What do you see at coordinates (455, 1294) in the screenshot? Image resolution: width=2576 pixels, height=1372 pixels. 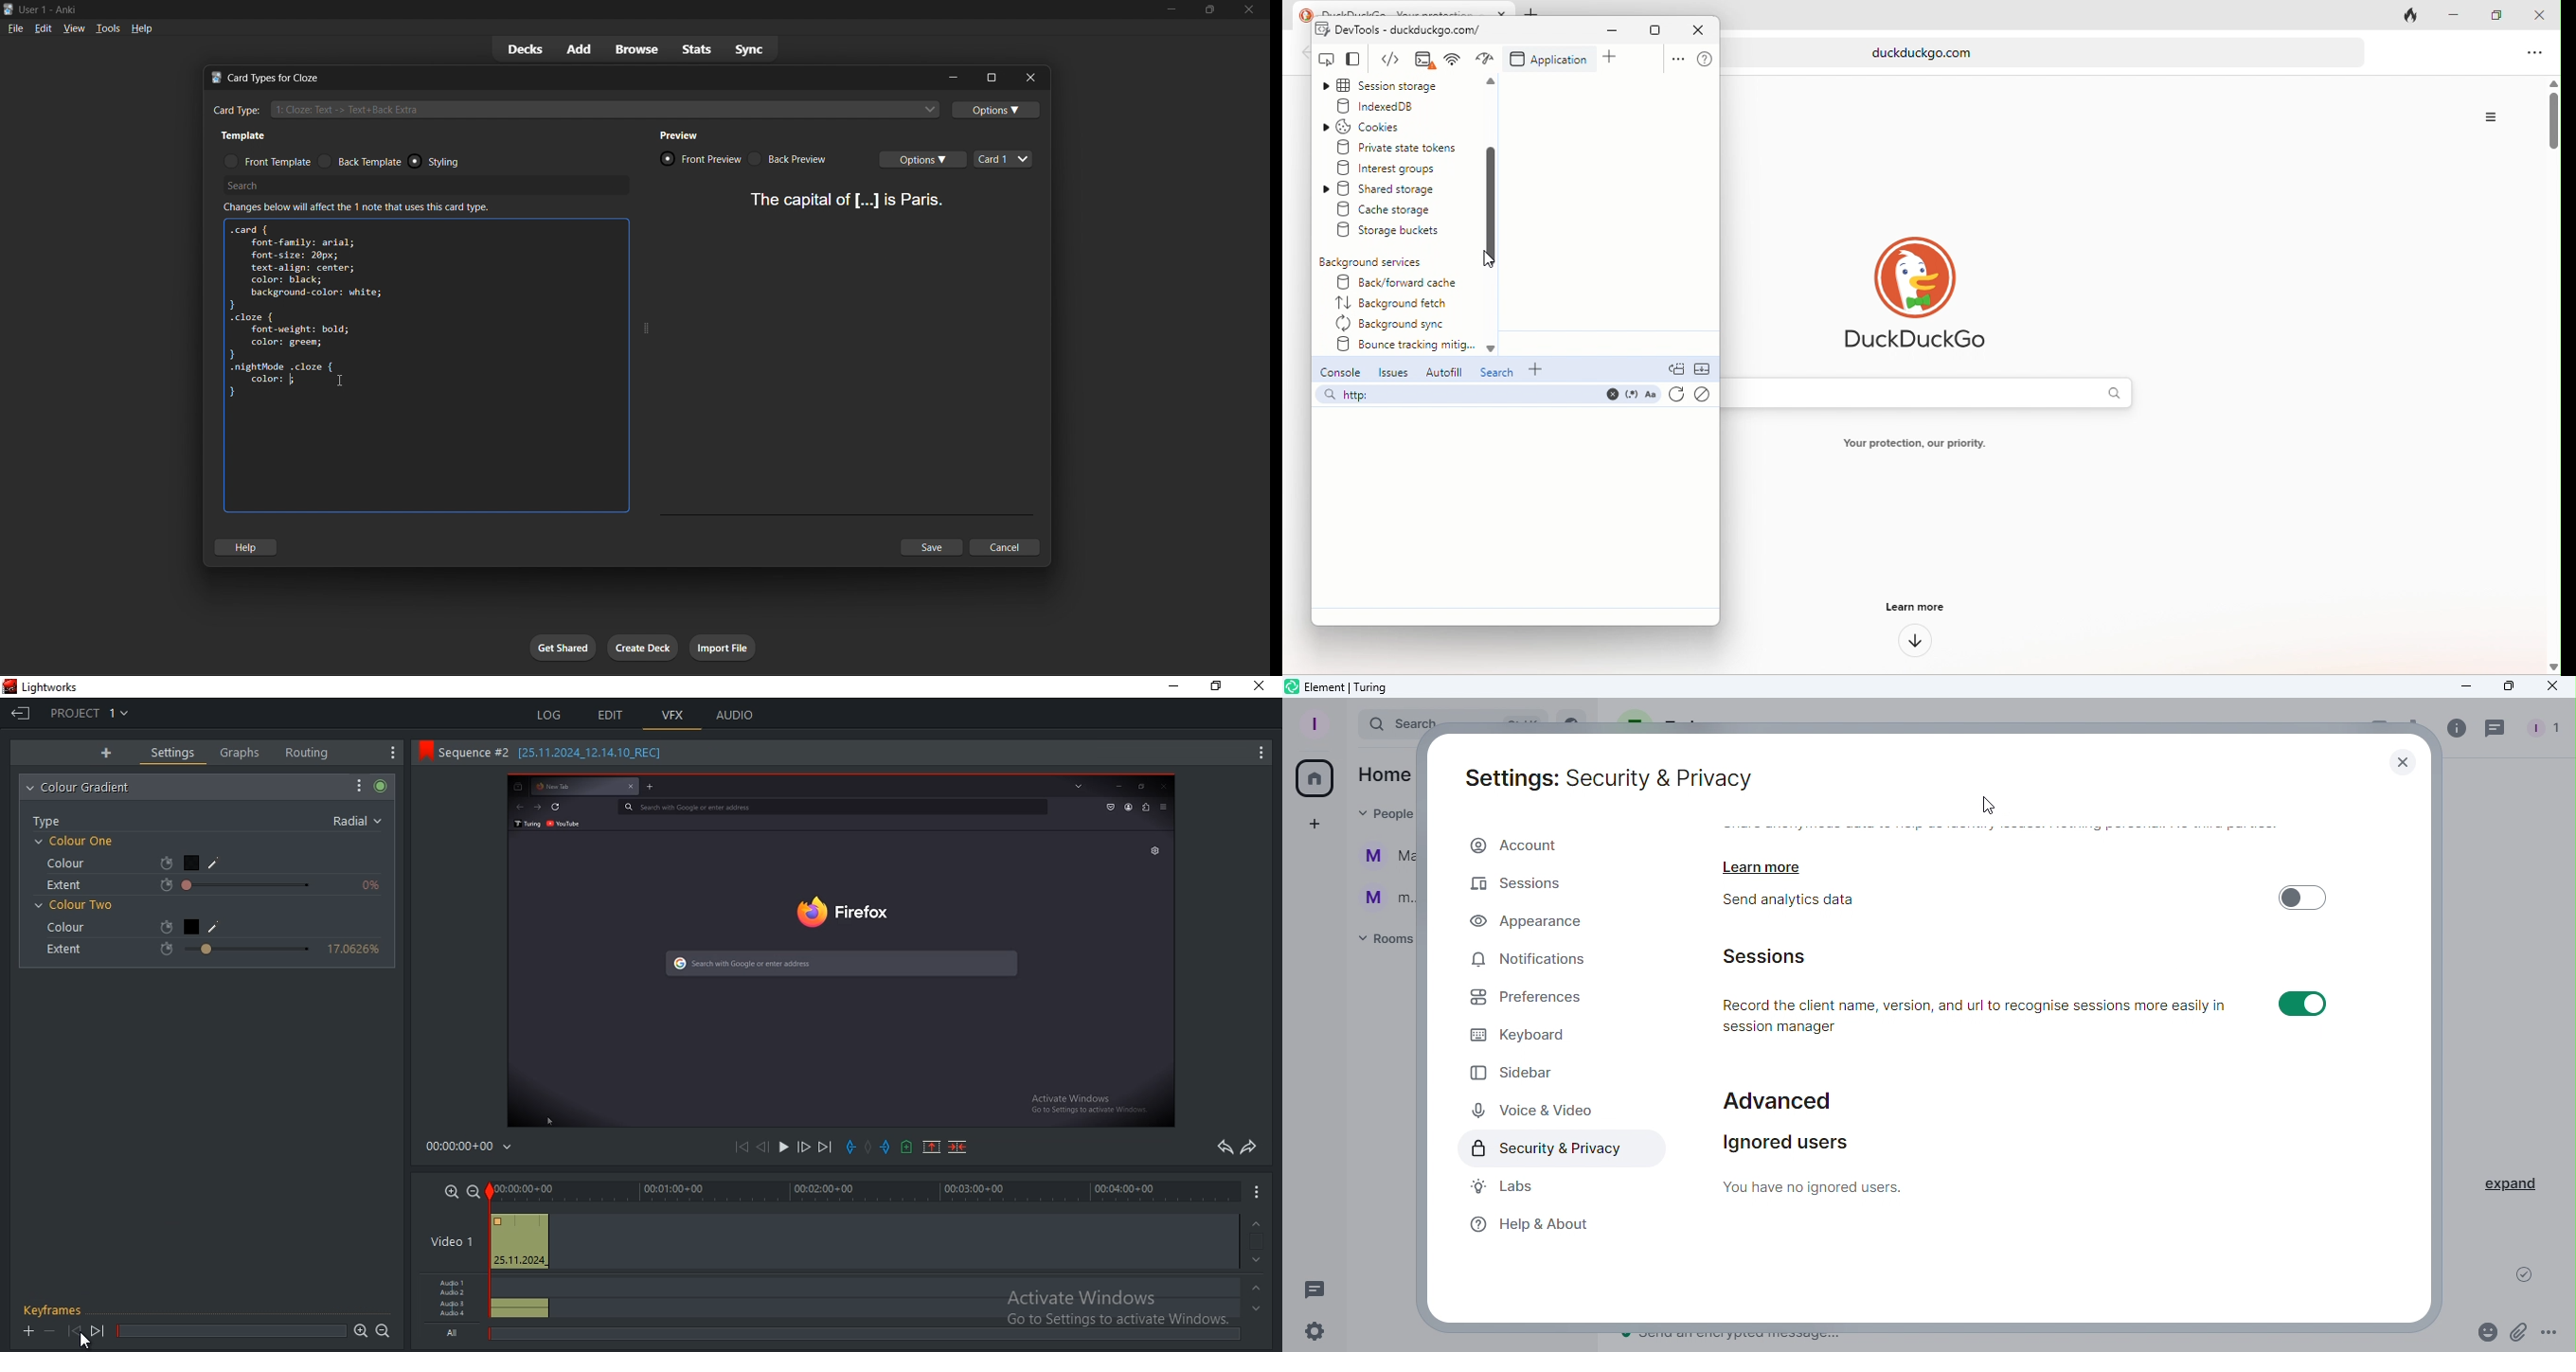 I see `Audio 2` at bounding box center [455, 1294].